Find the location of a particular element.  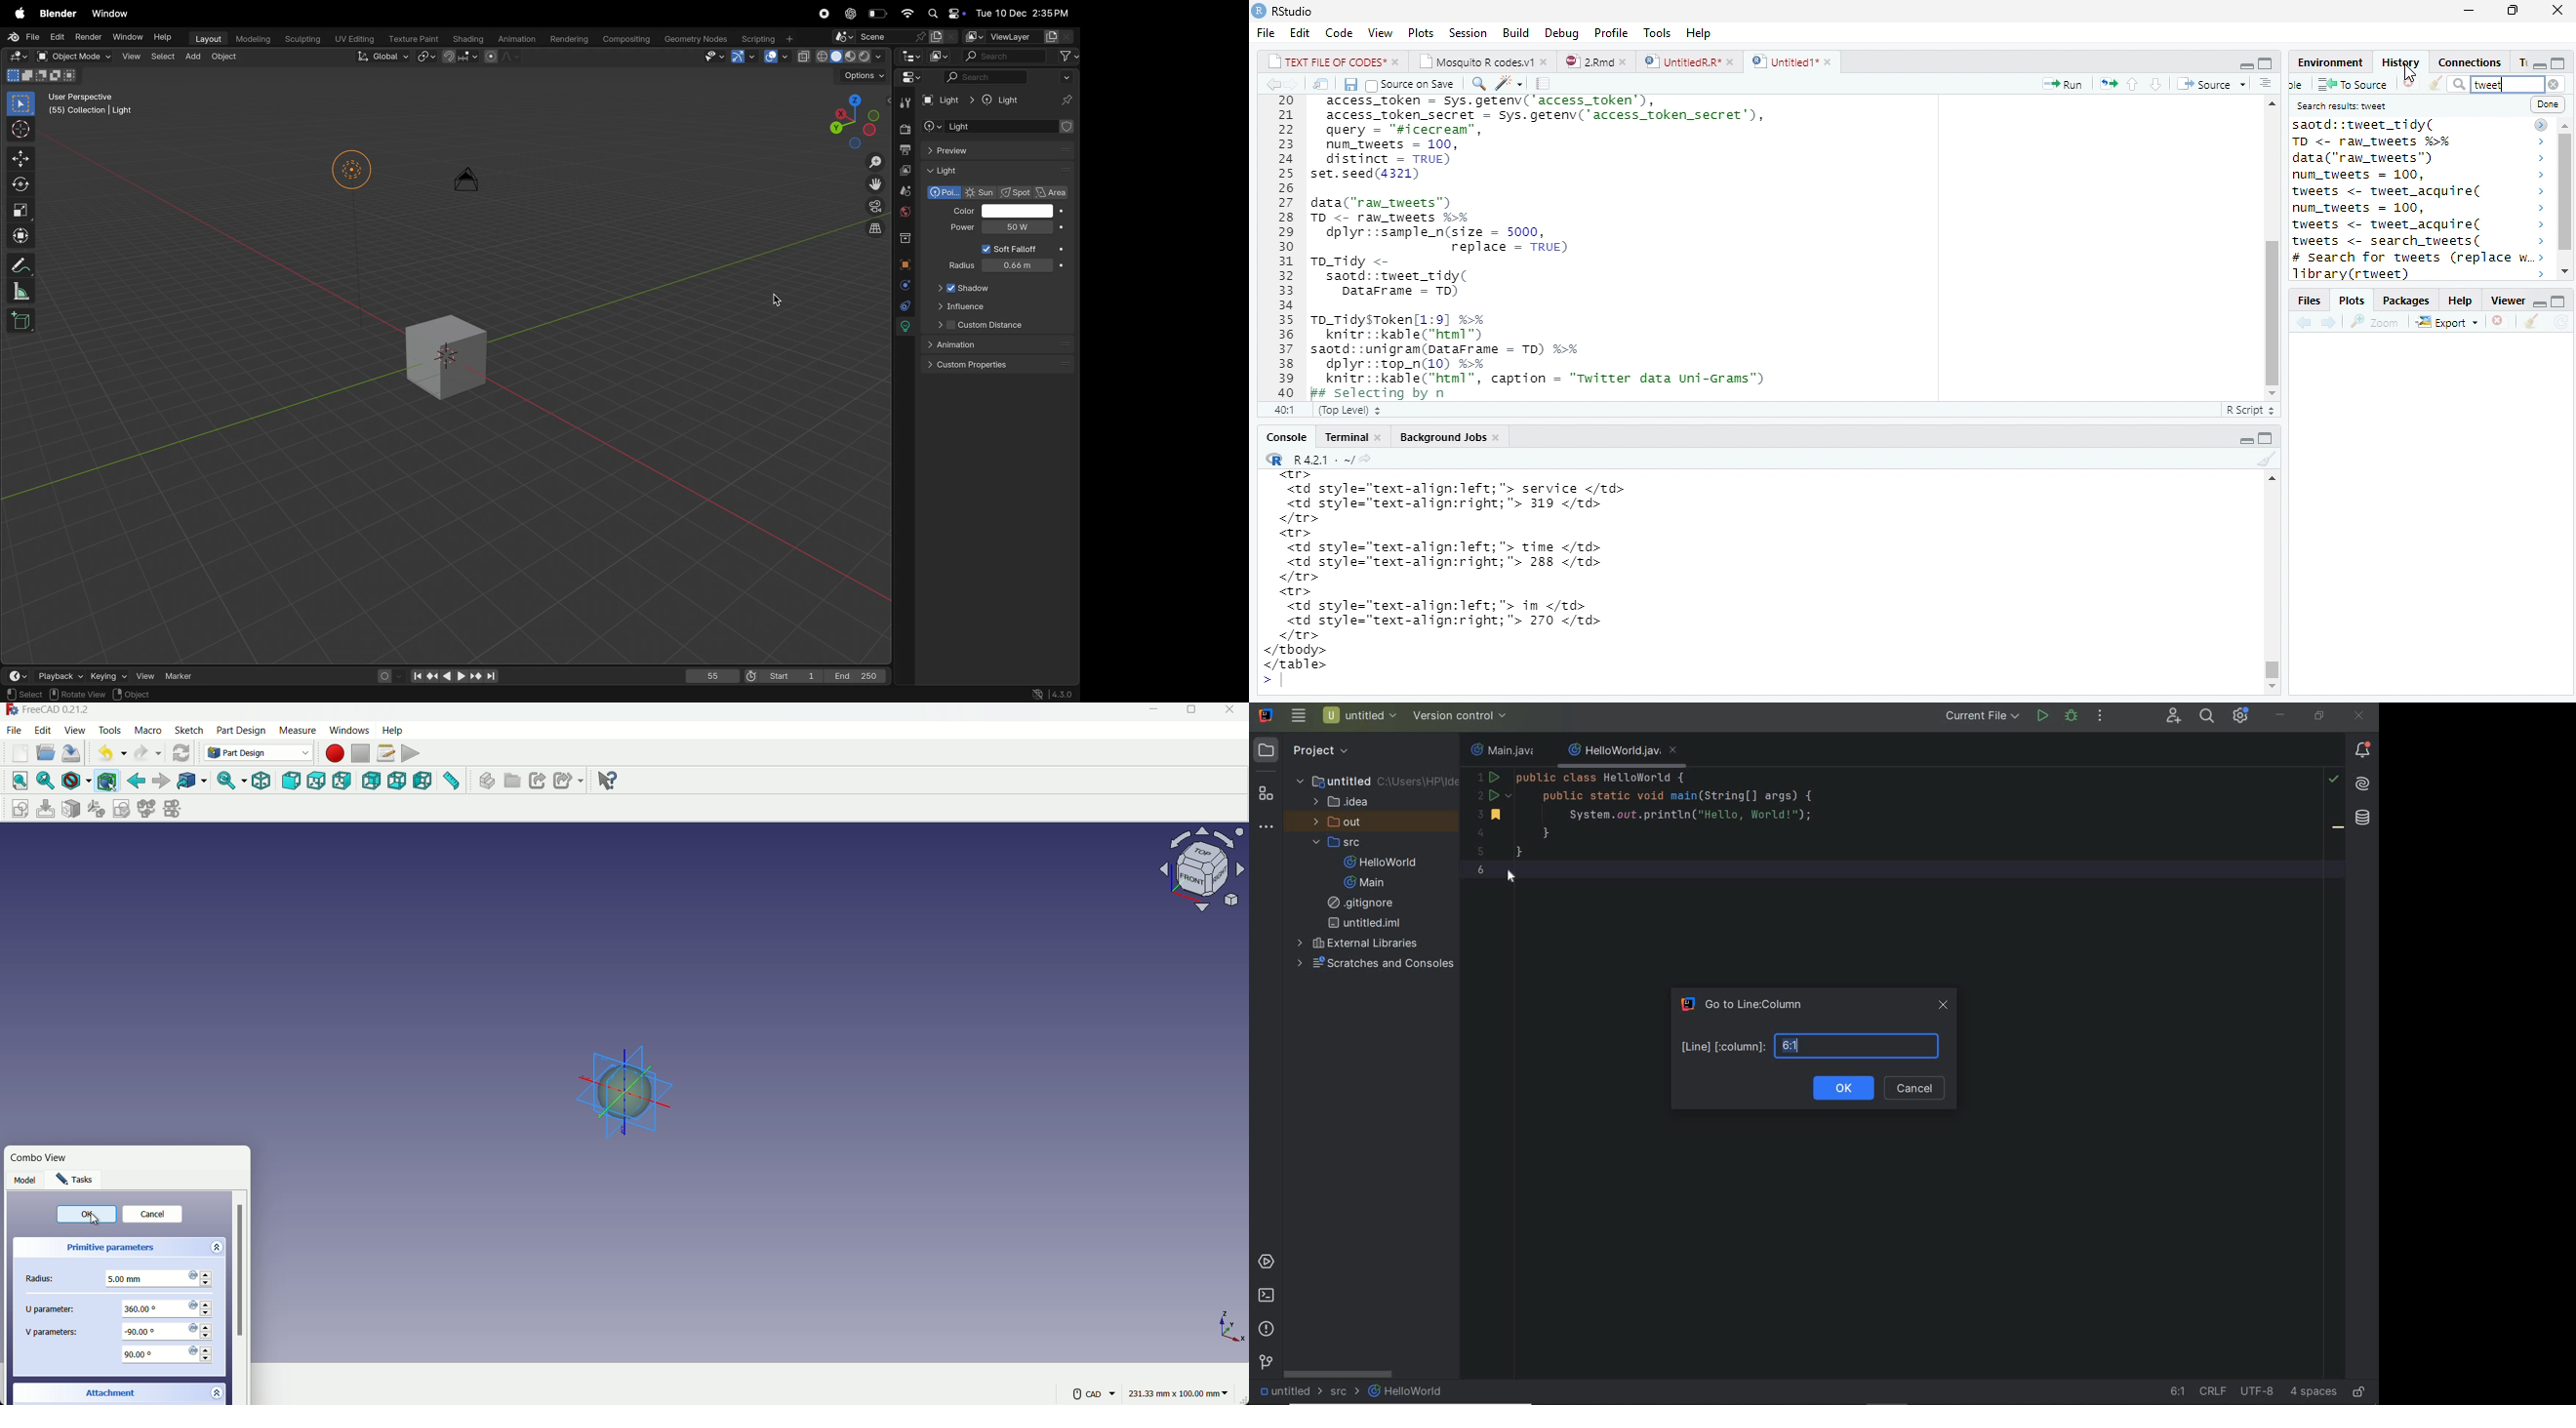

playback contorls is located at coordinates (452, 674).